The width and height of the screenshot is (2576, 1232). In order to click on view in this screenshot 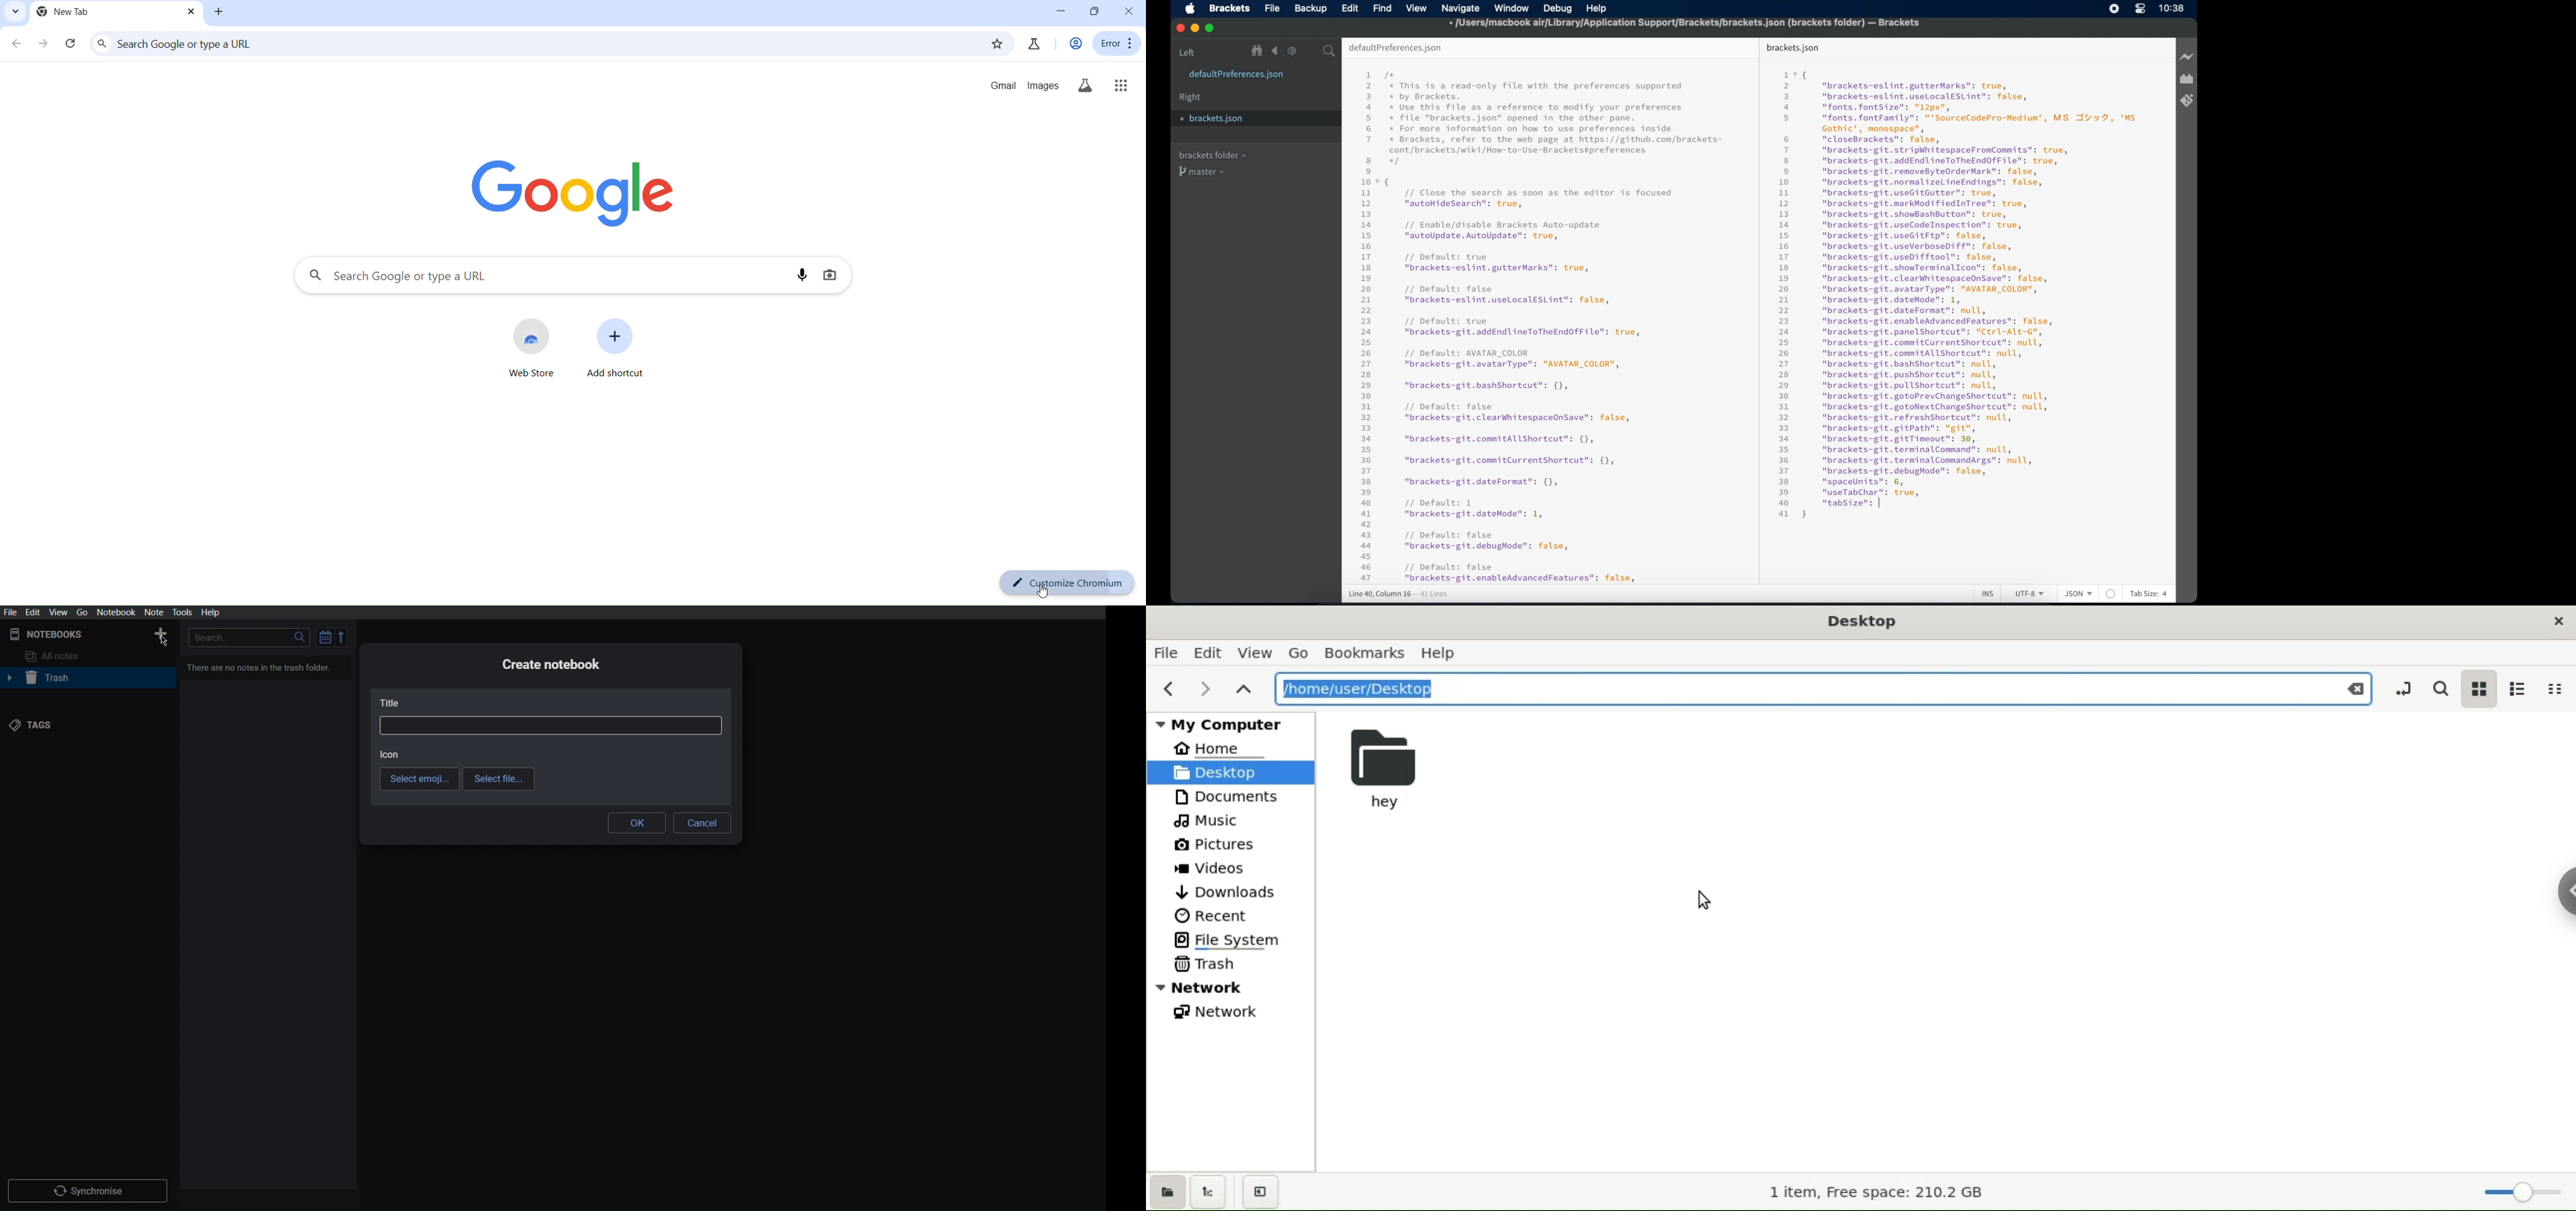, I will do `click(1417, 8)`.